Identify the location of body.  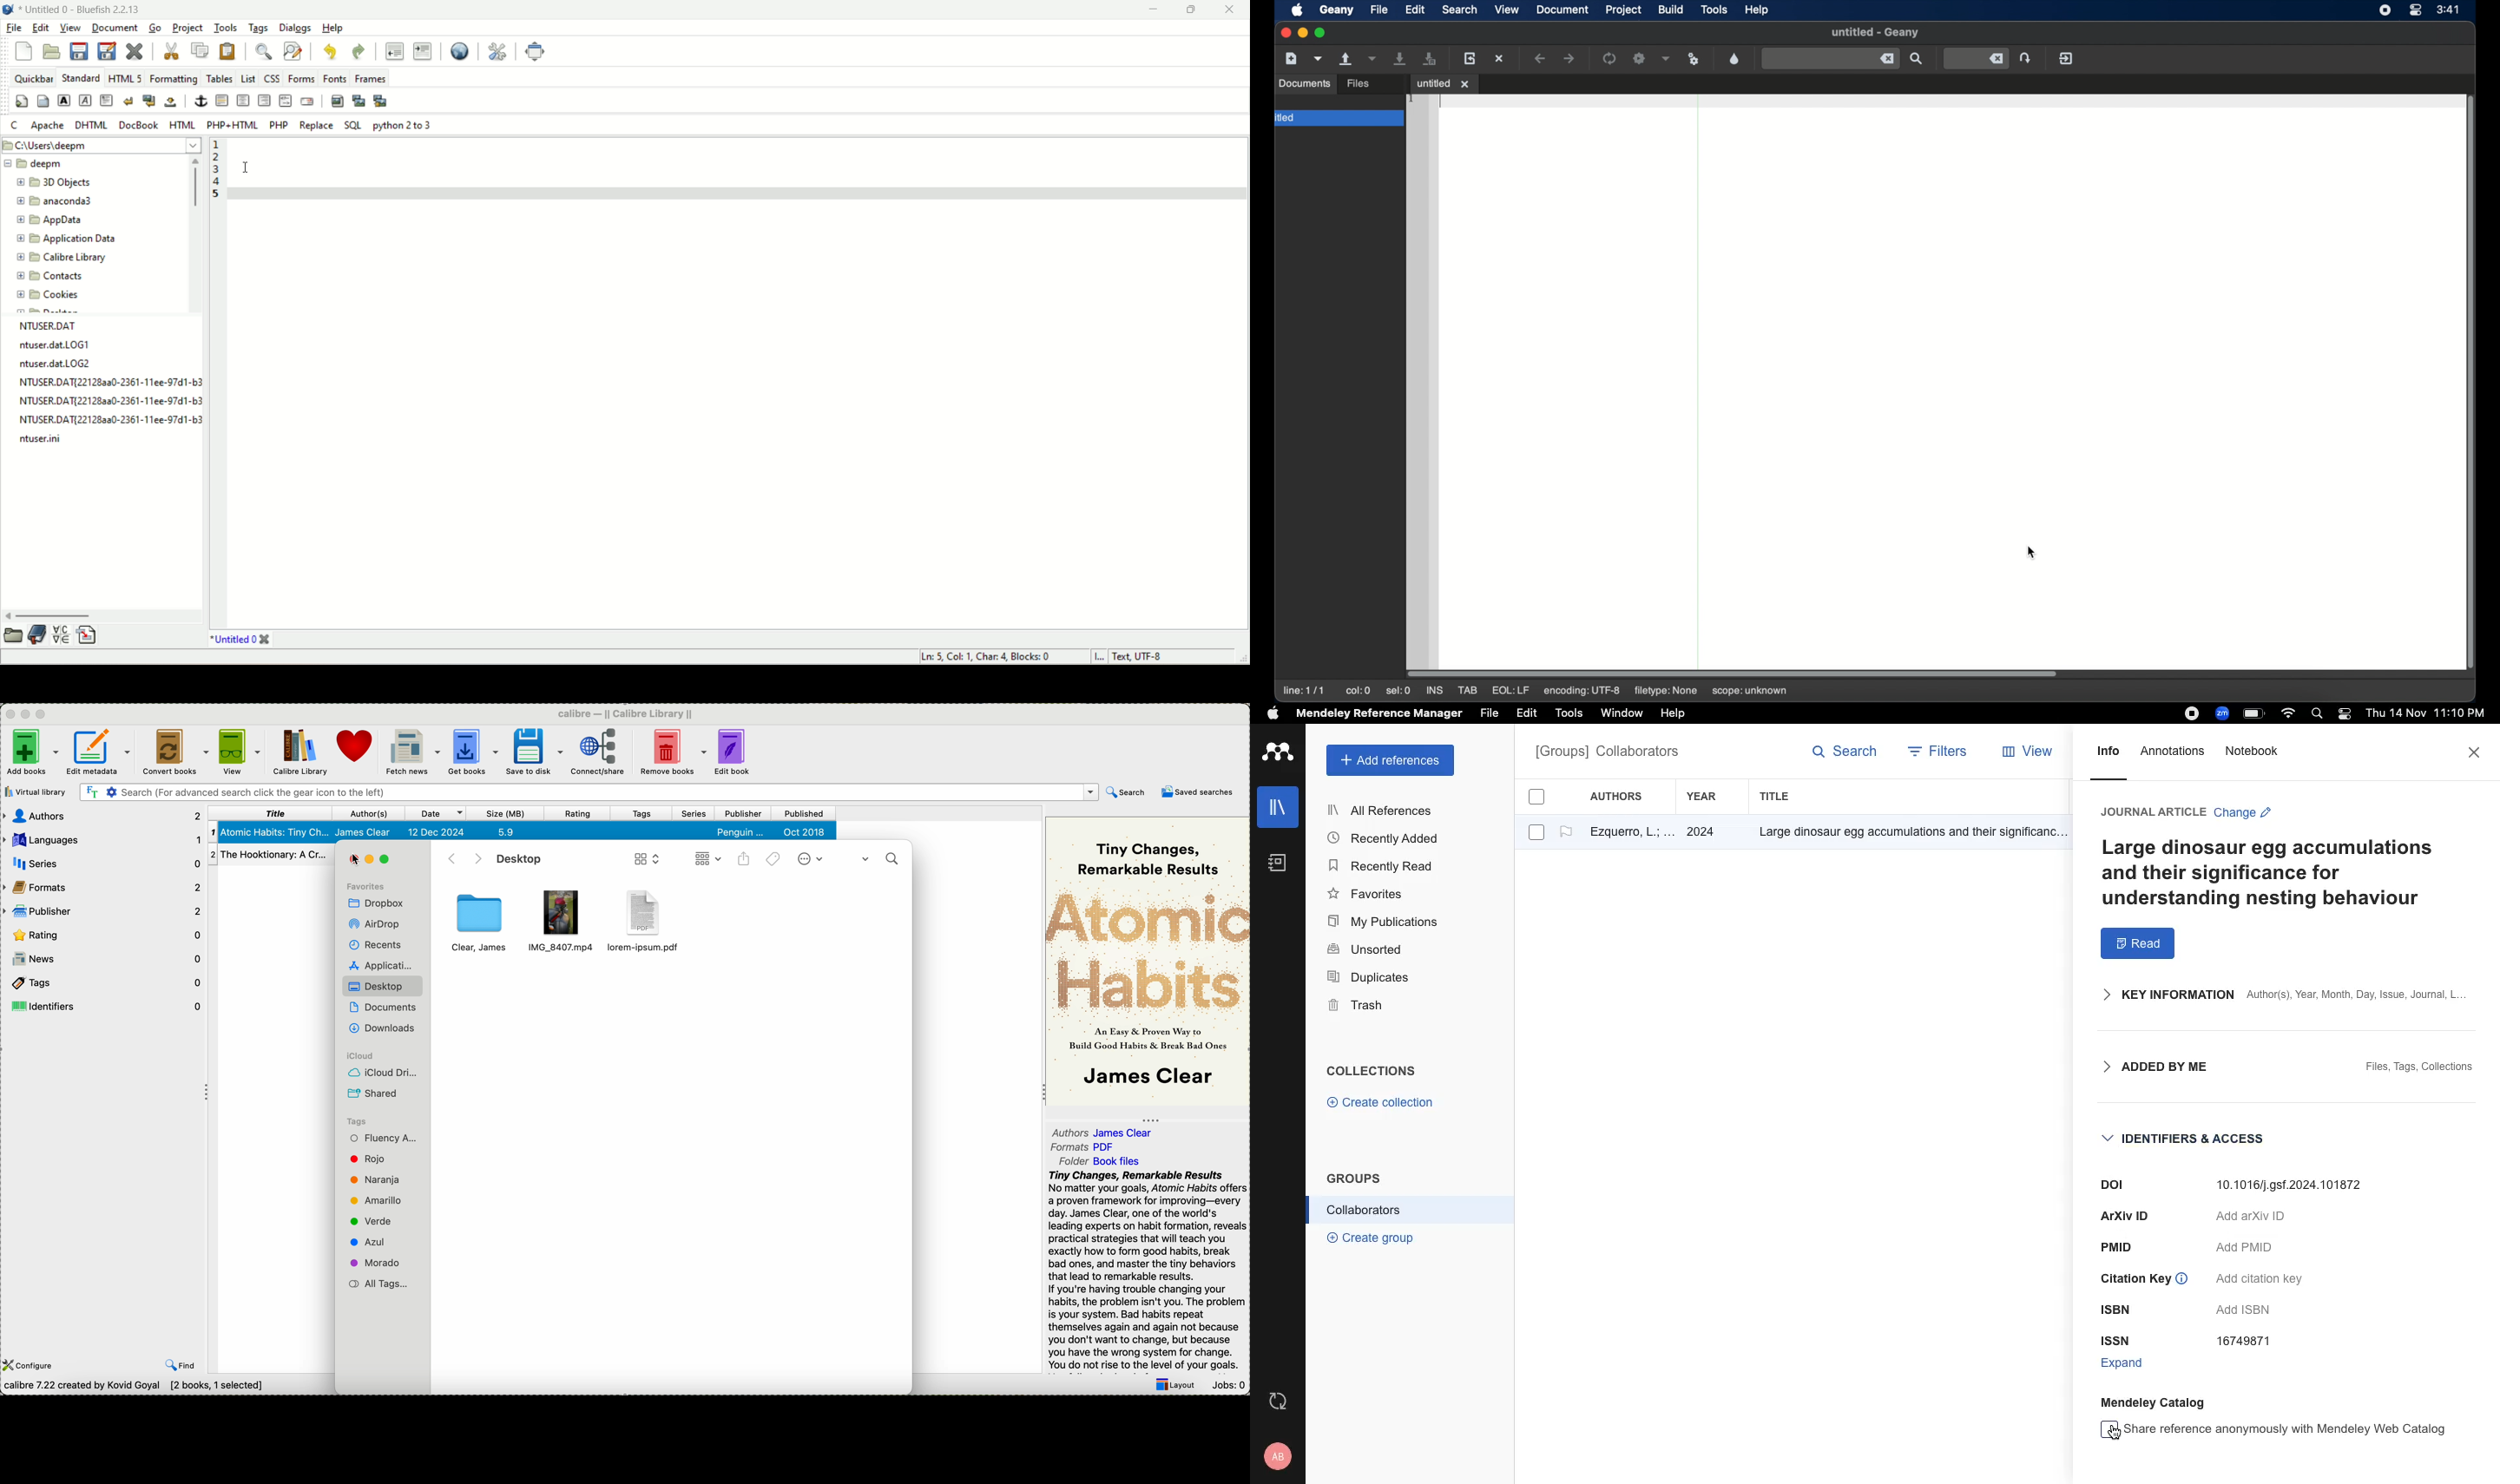
(44, 102).